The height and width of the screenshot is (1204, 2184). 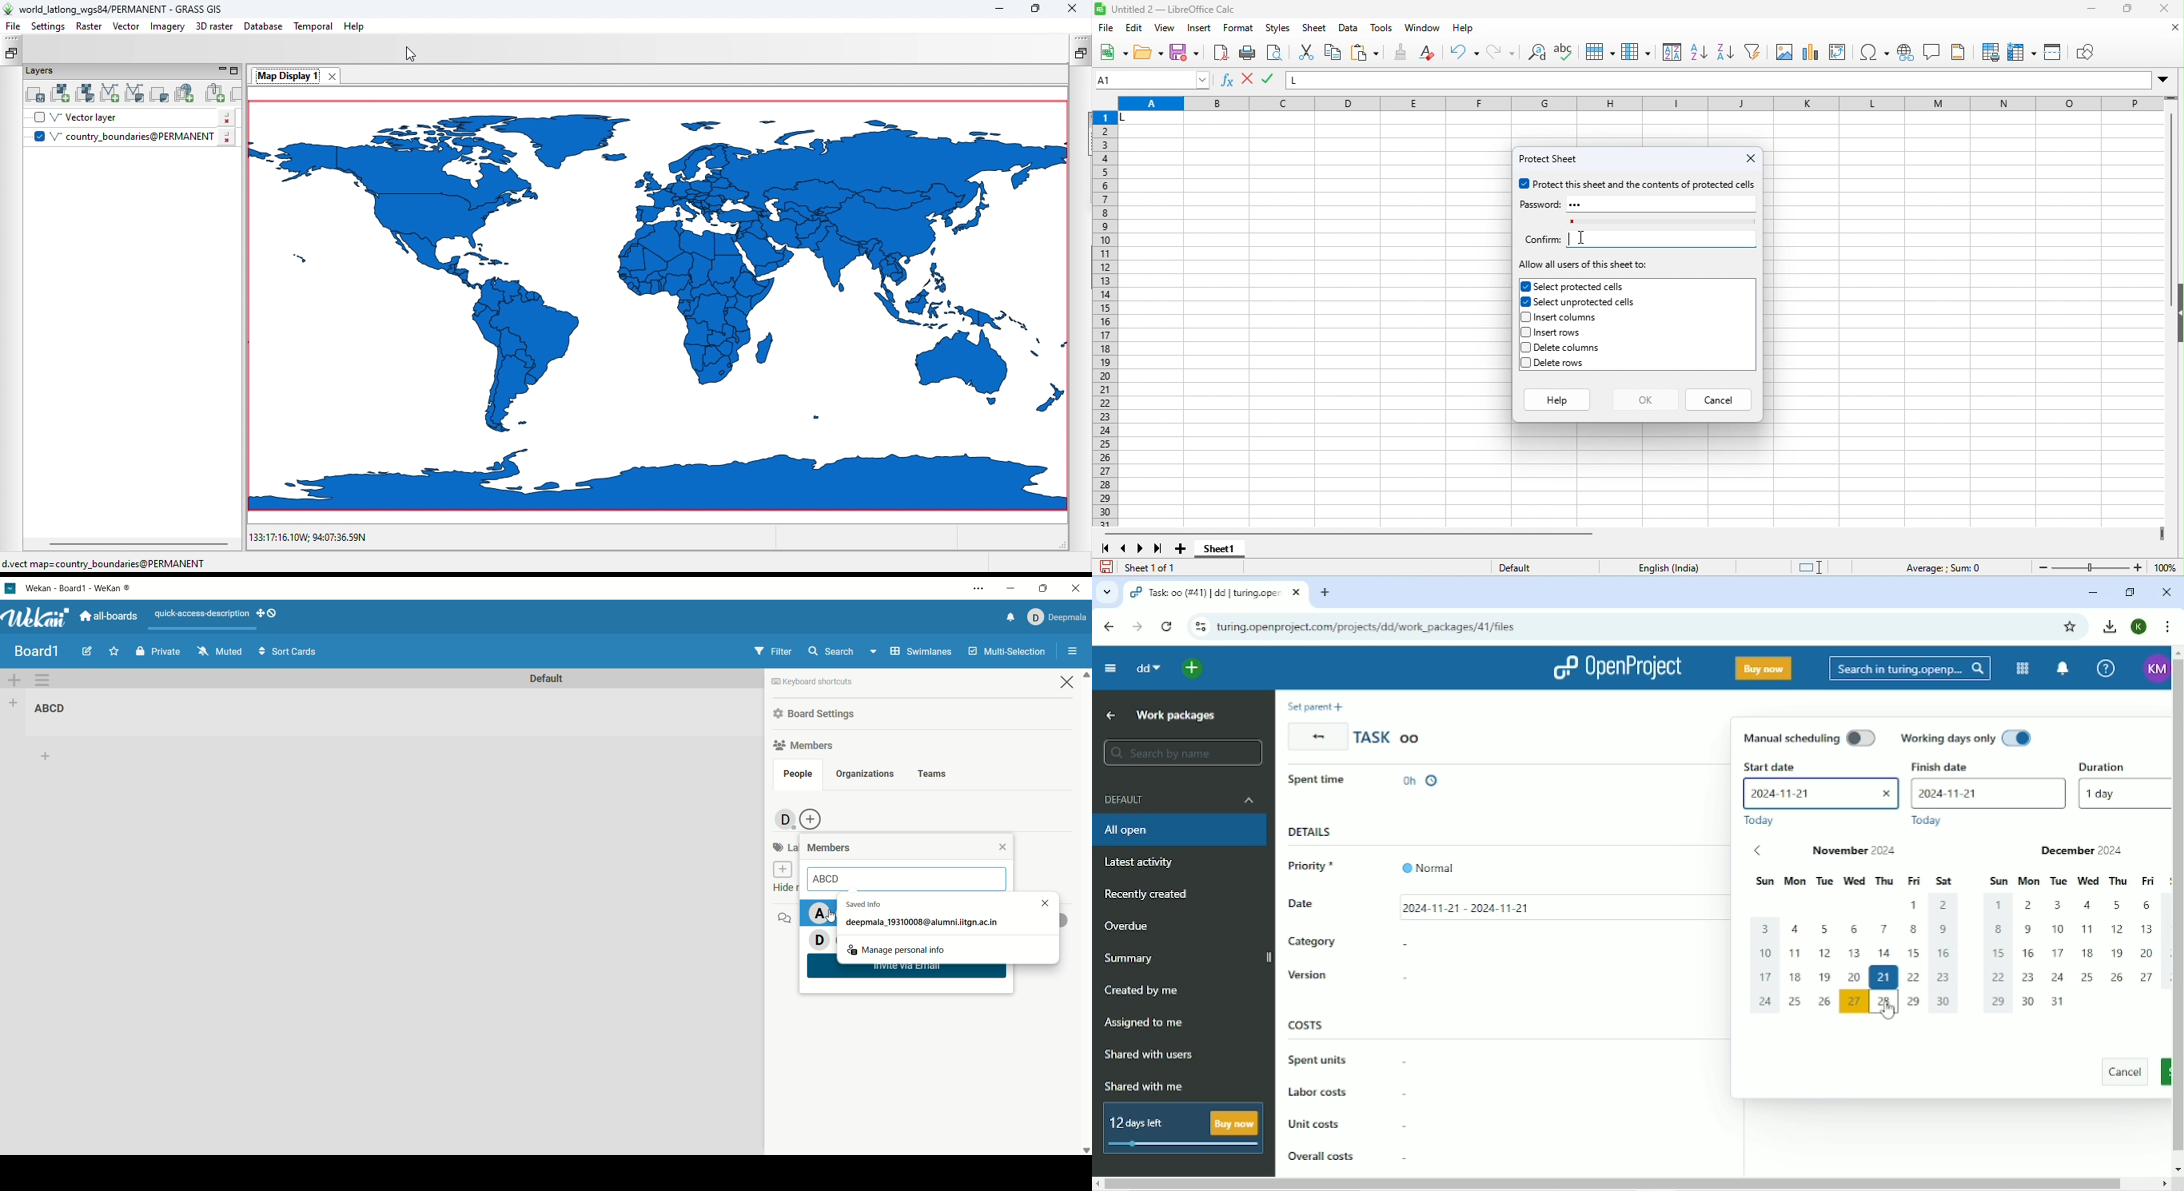 I want to click on drag to view rows, so click(x=2171, y=98).